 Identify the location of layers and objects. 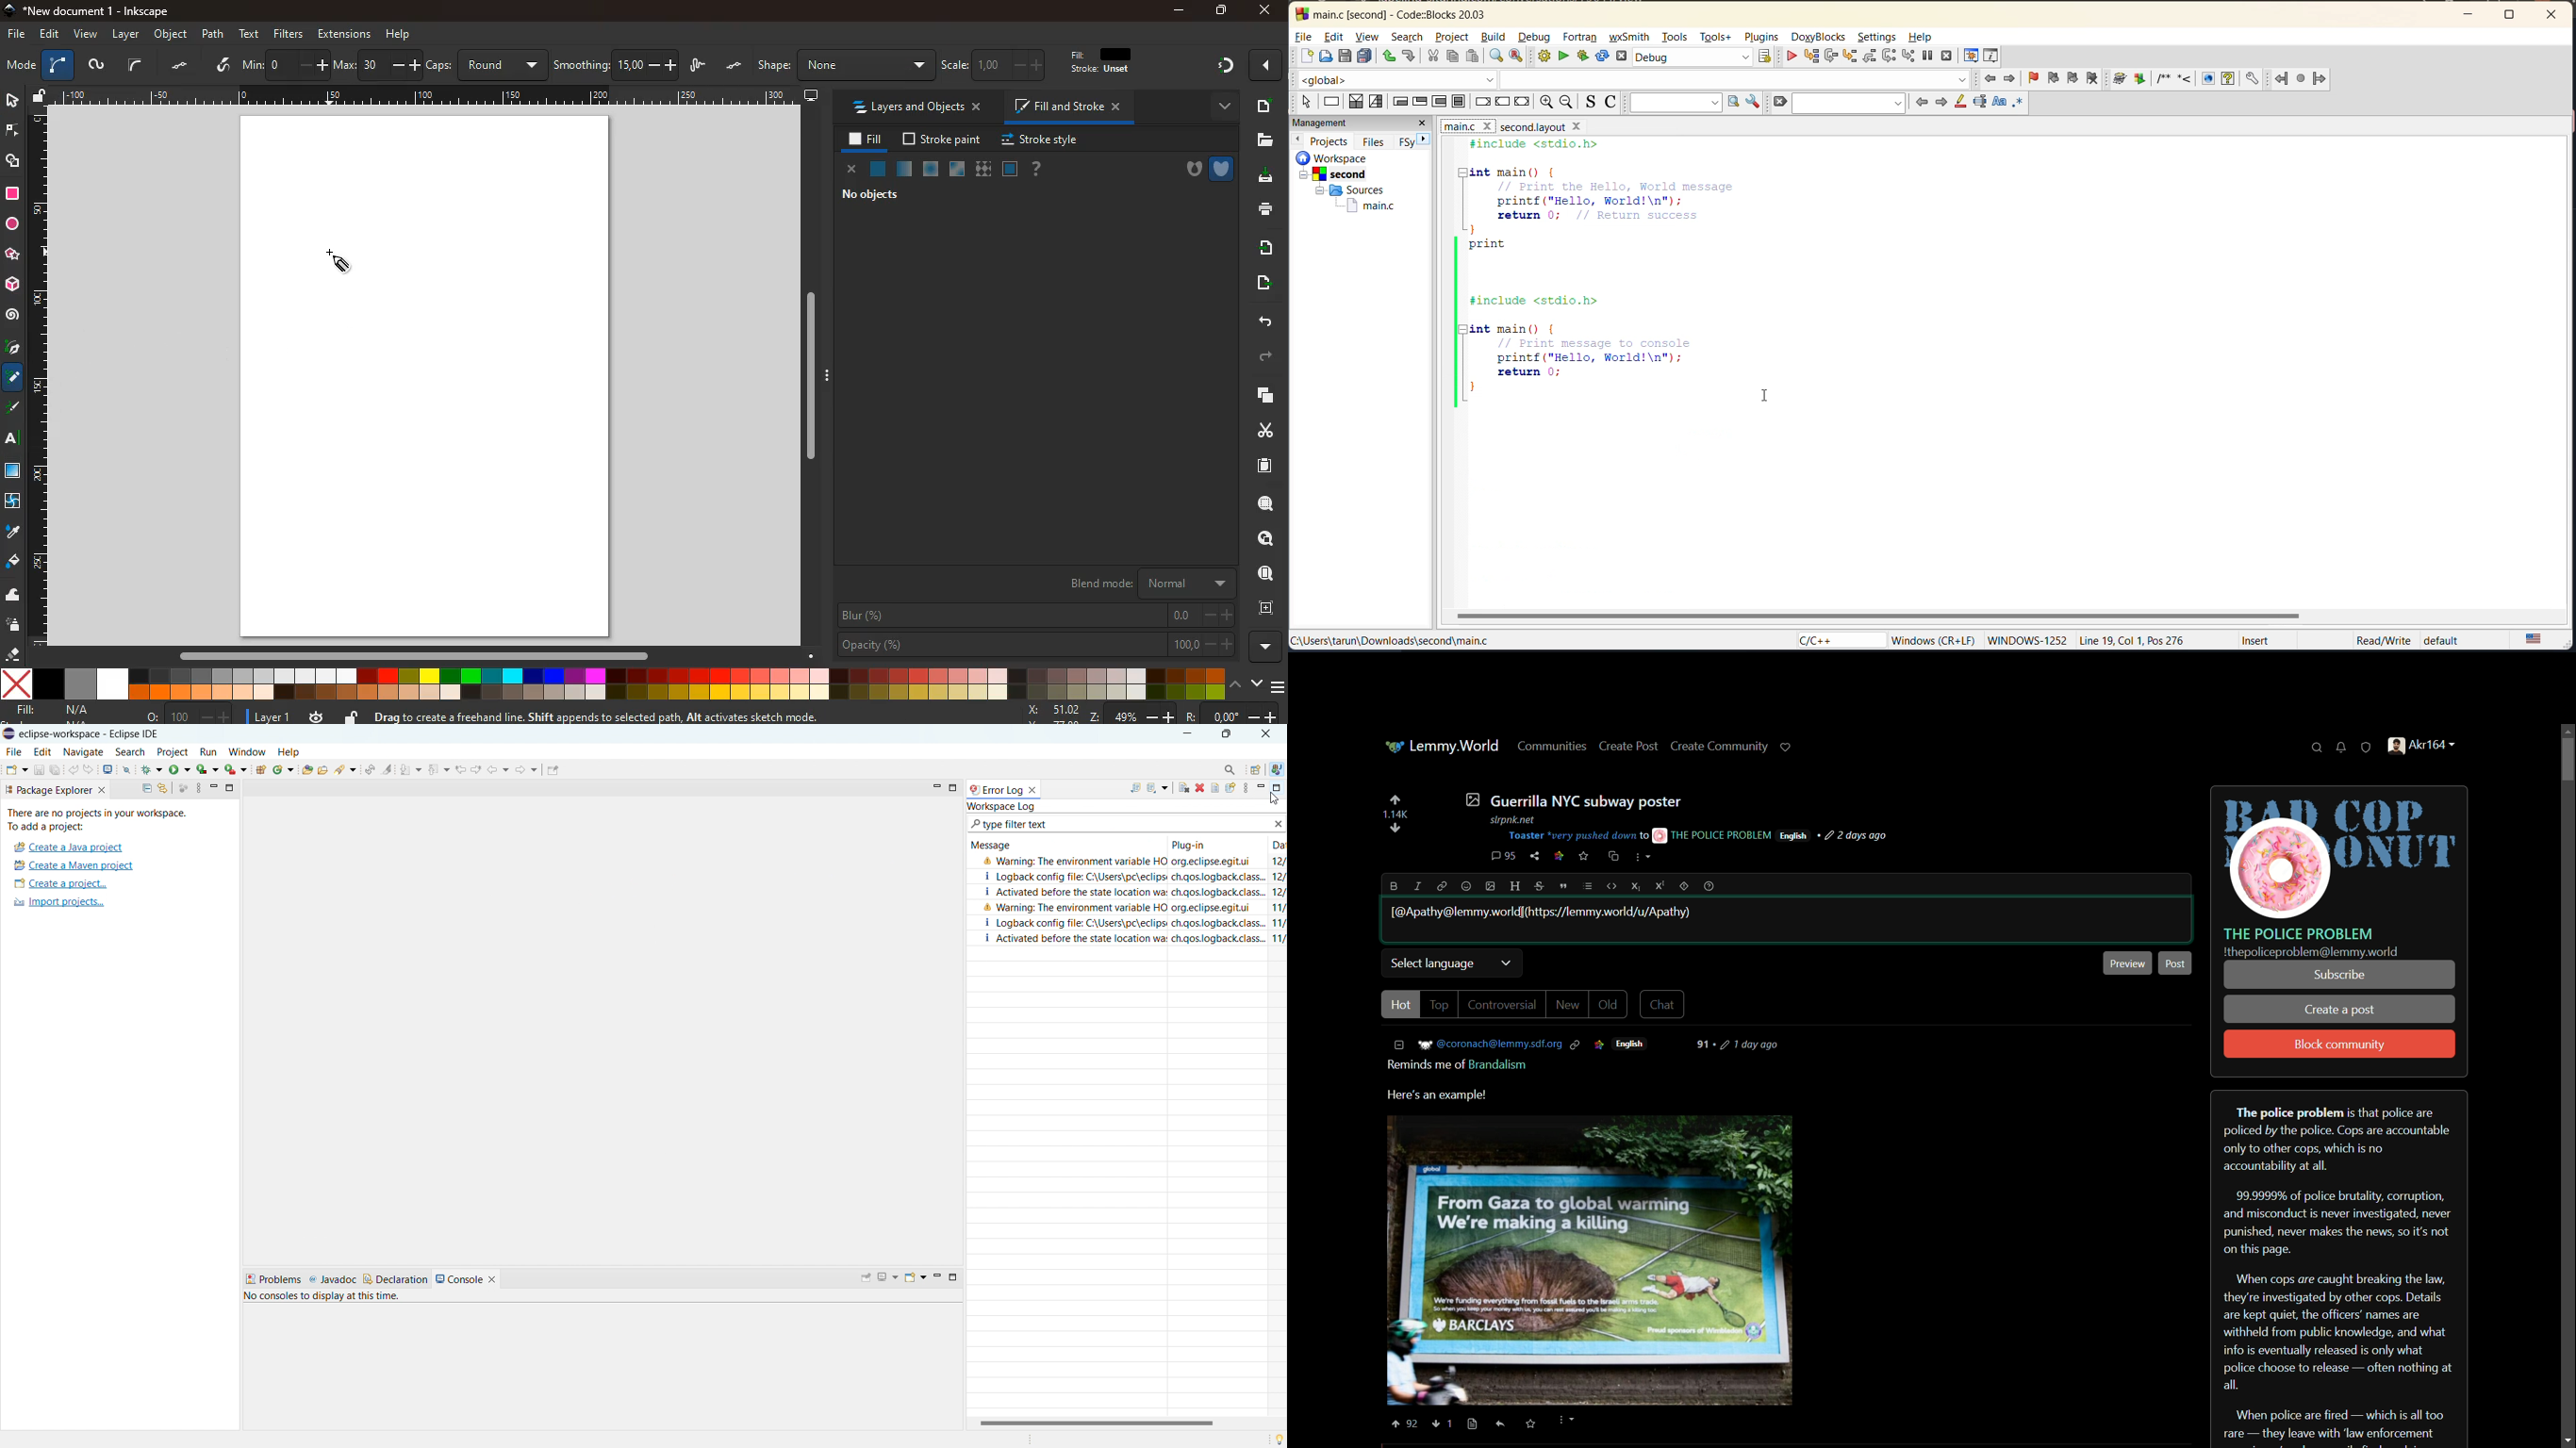
(915, 107).